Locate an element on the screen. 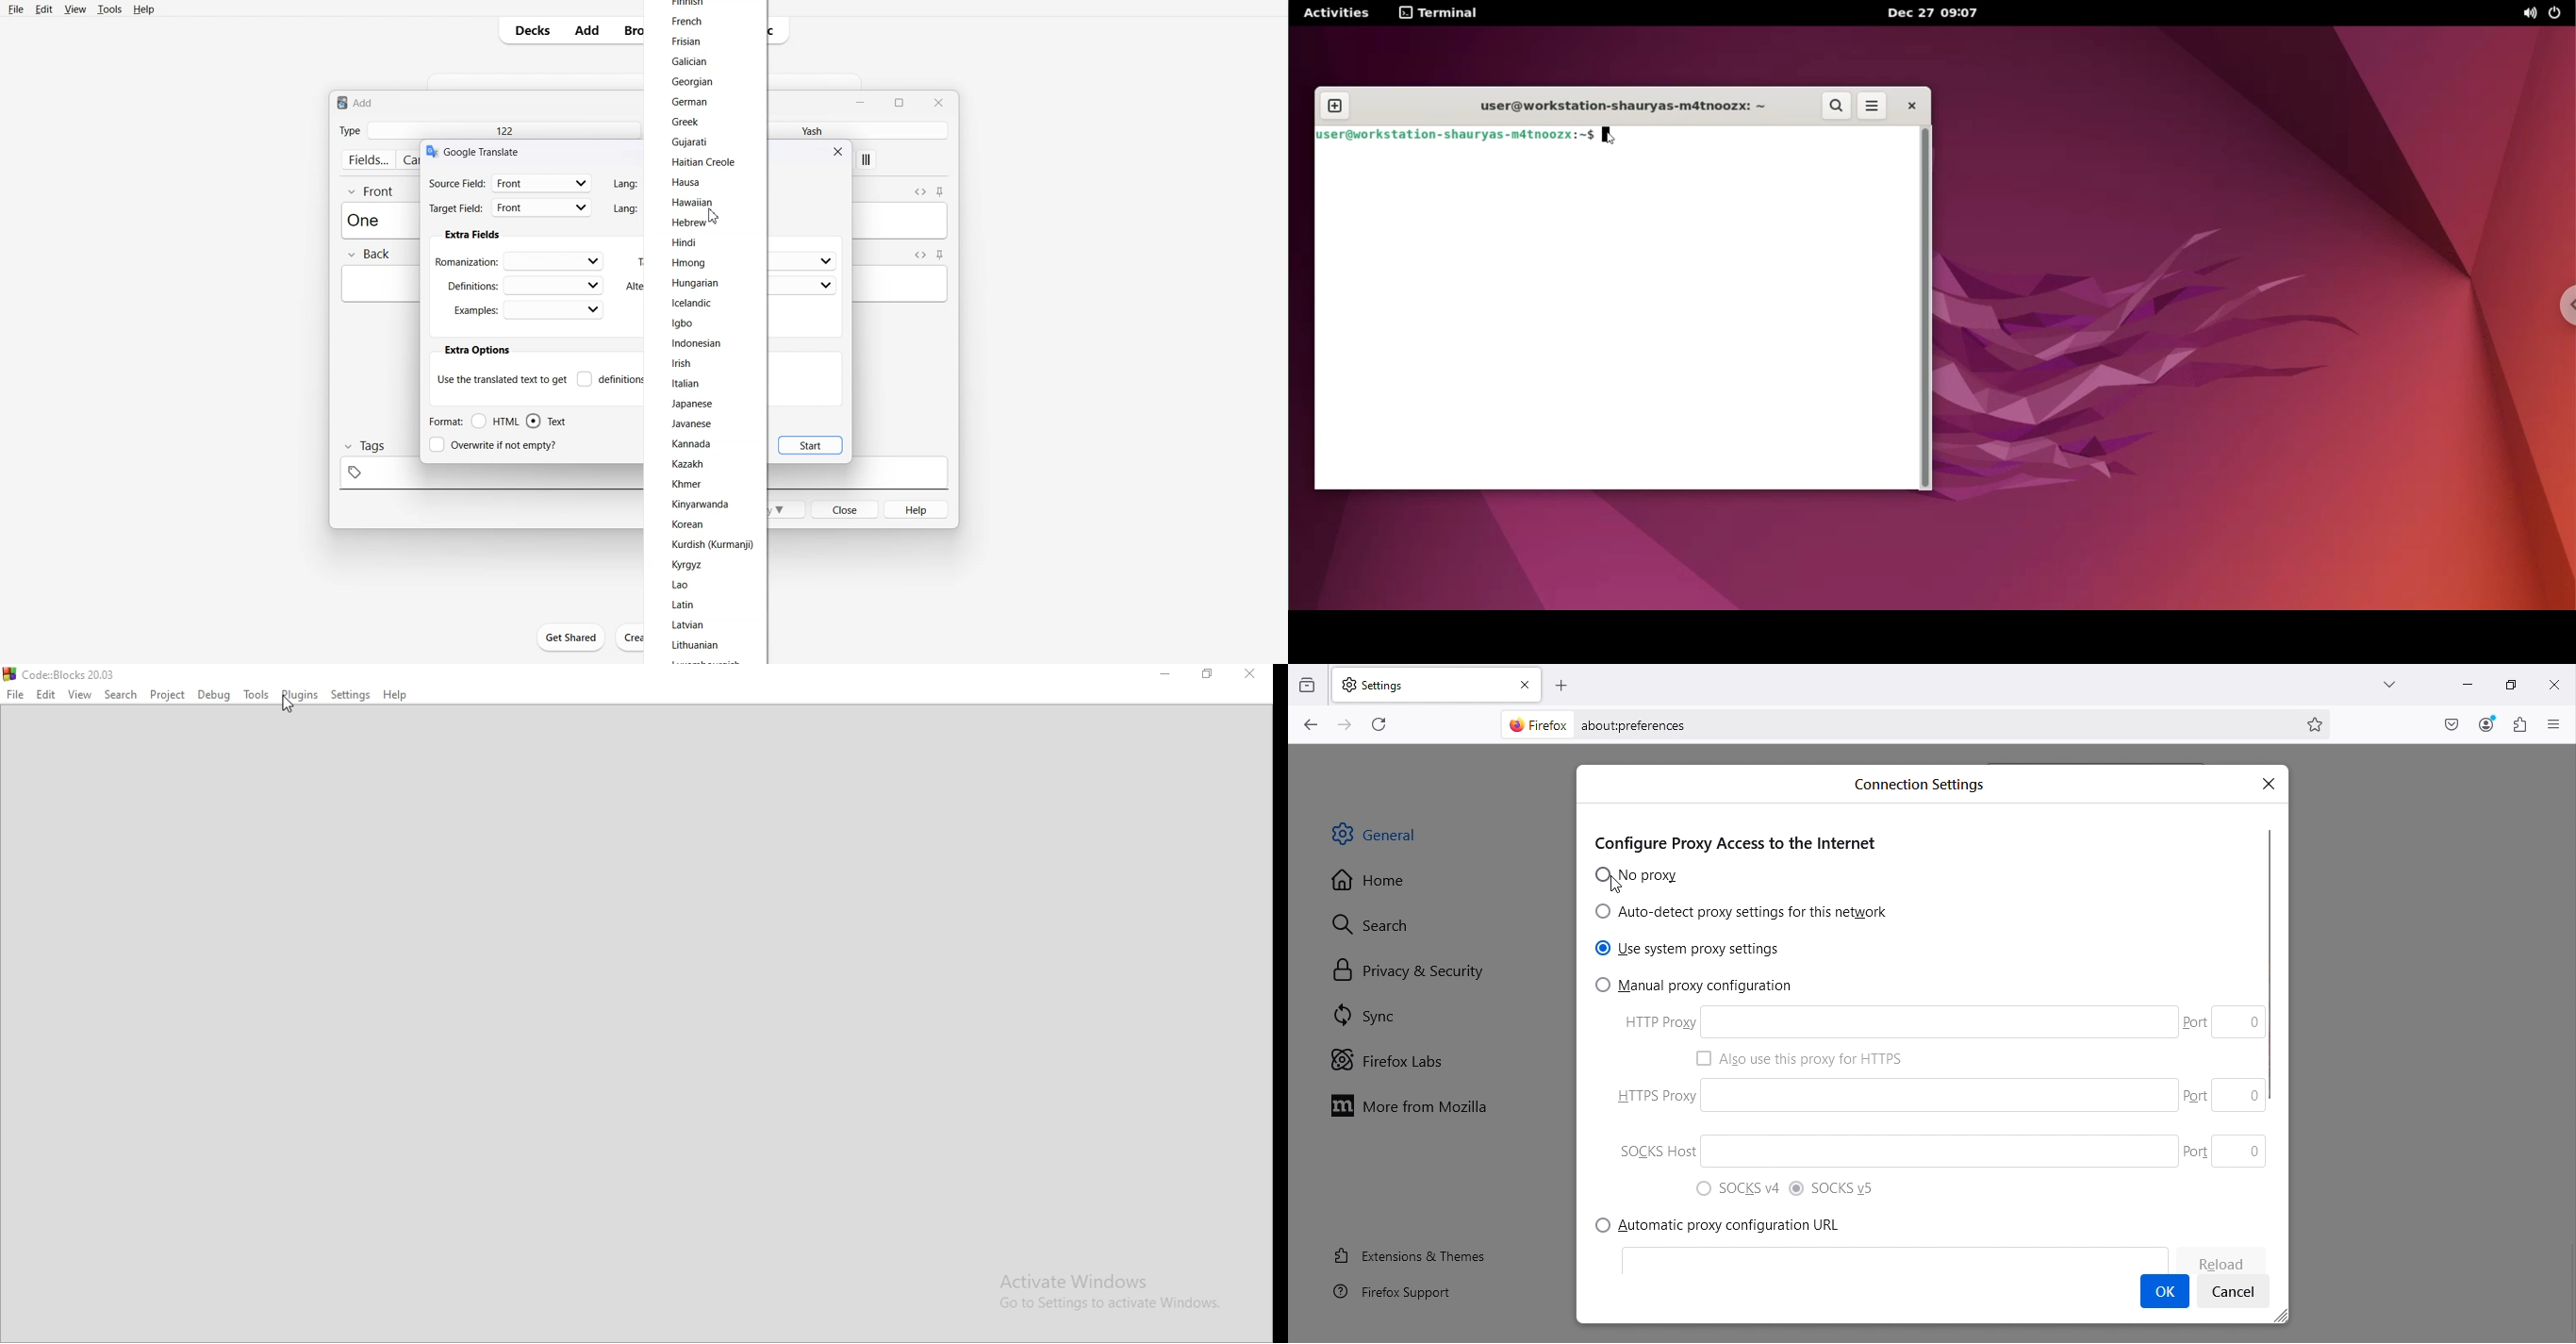 Image resolution: width=2576 pixels, height=1344 pixels. Use system proxy settings is located at coordinates (1692, 950).